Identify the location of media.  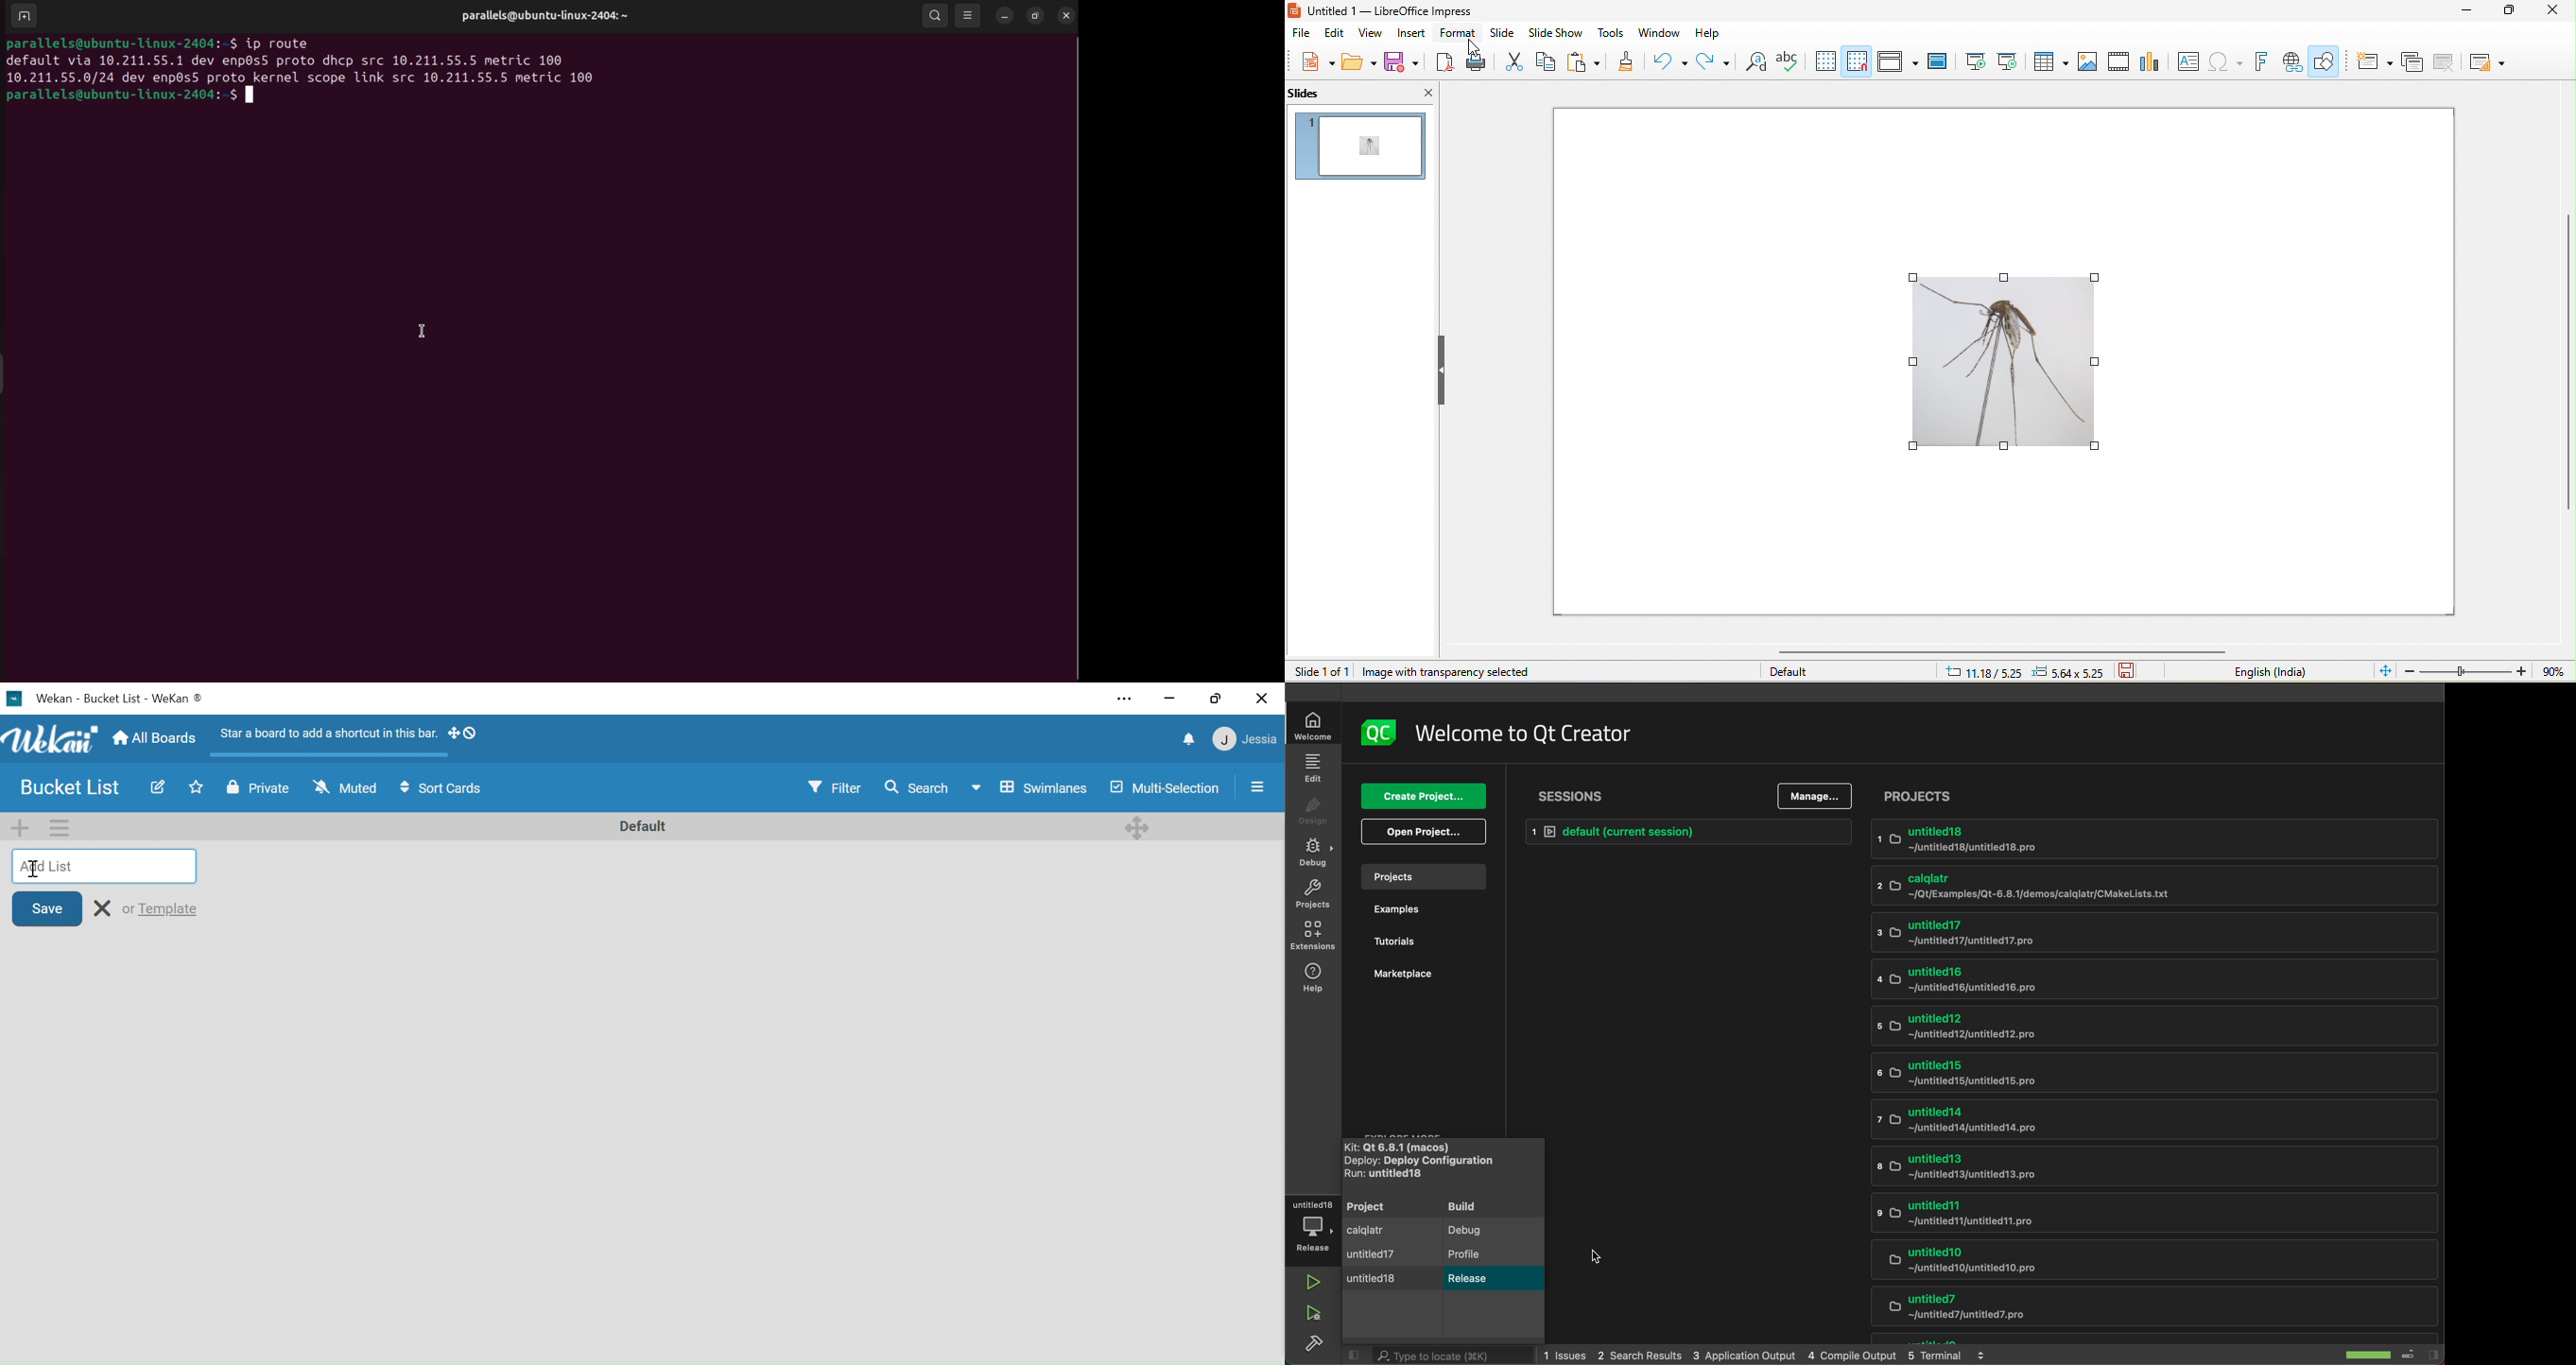
(2118, 61).